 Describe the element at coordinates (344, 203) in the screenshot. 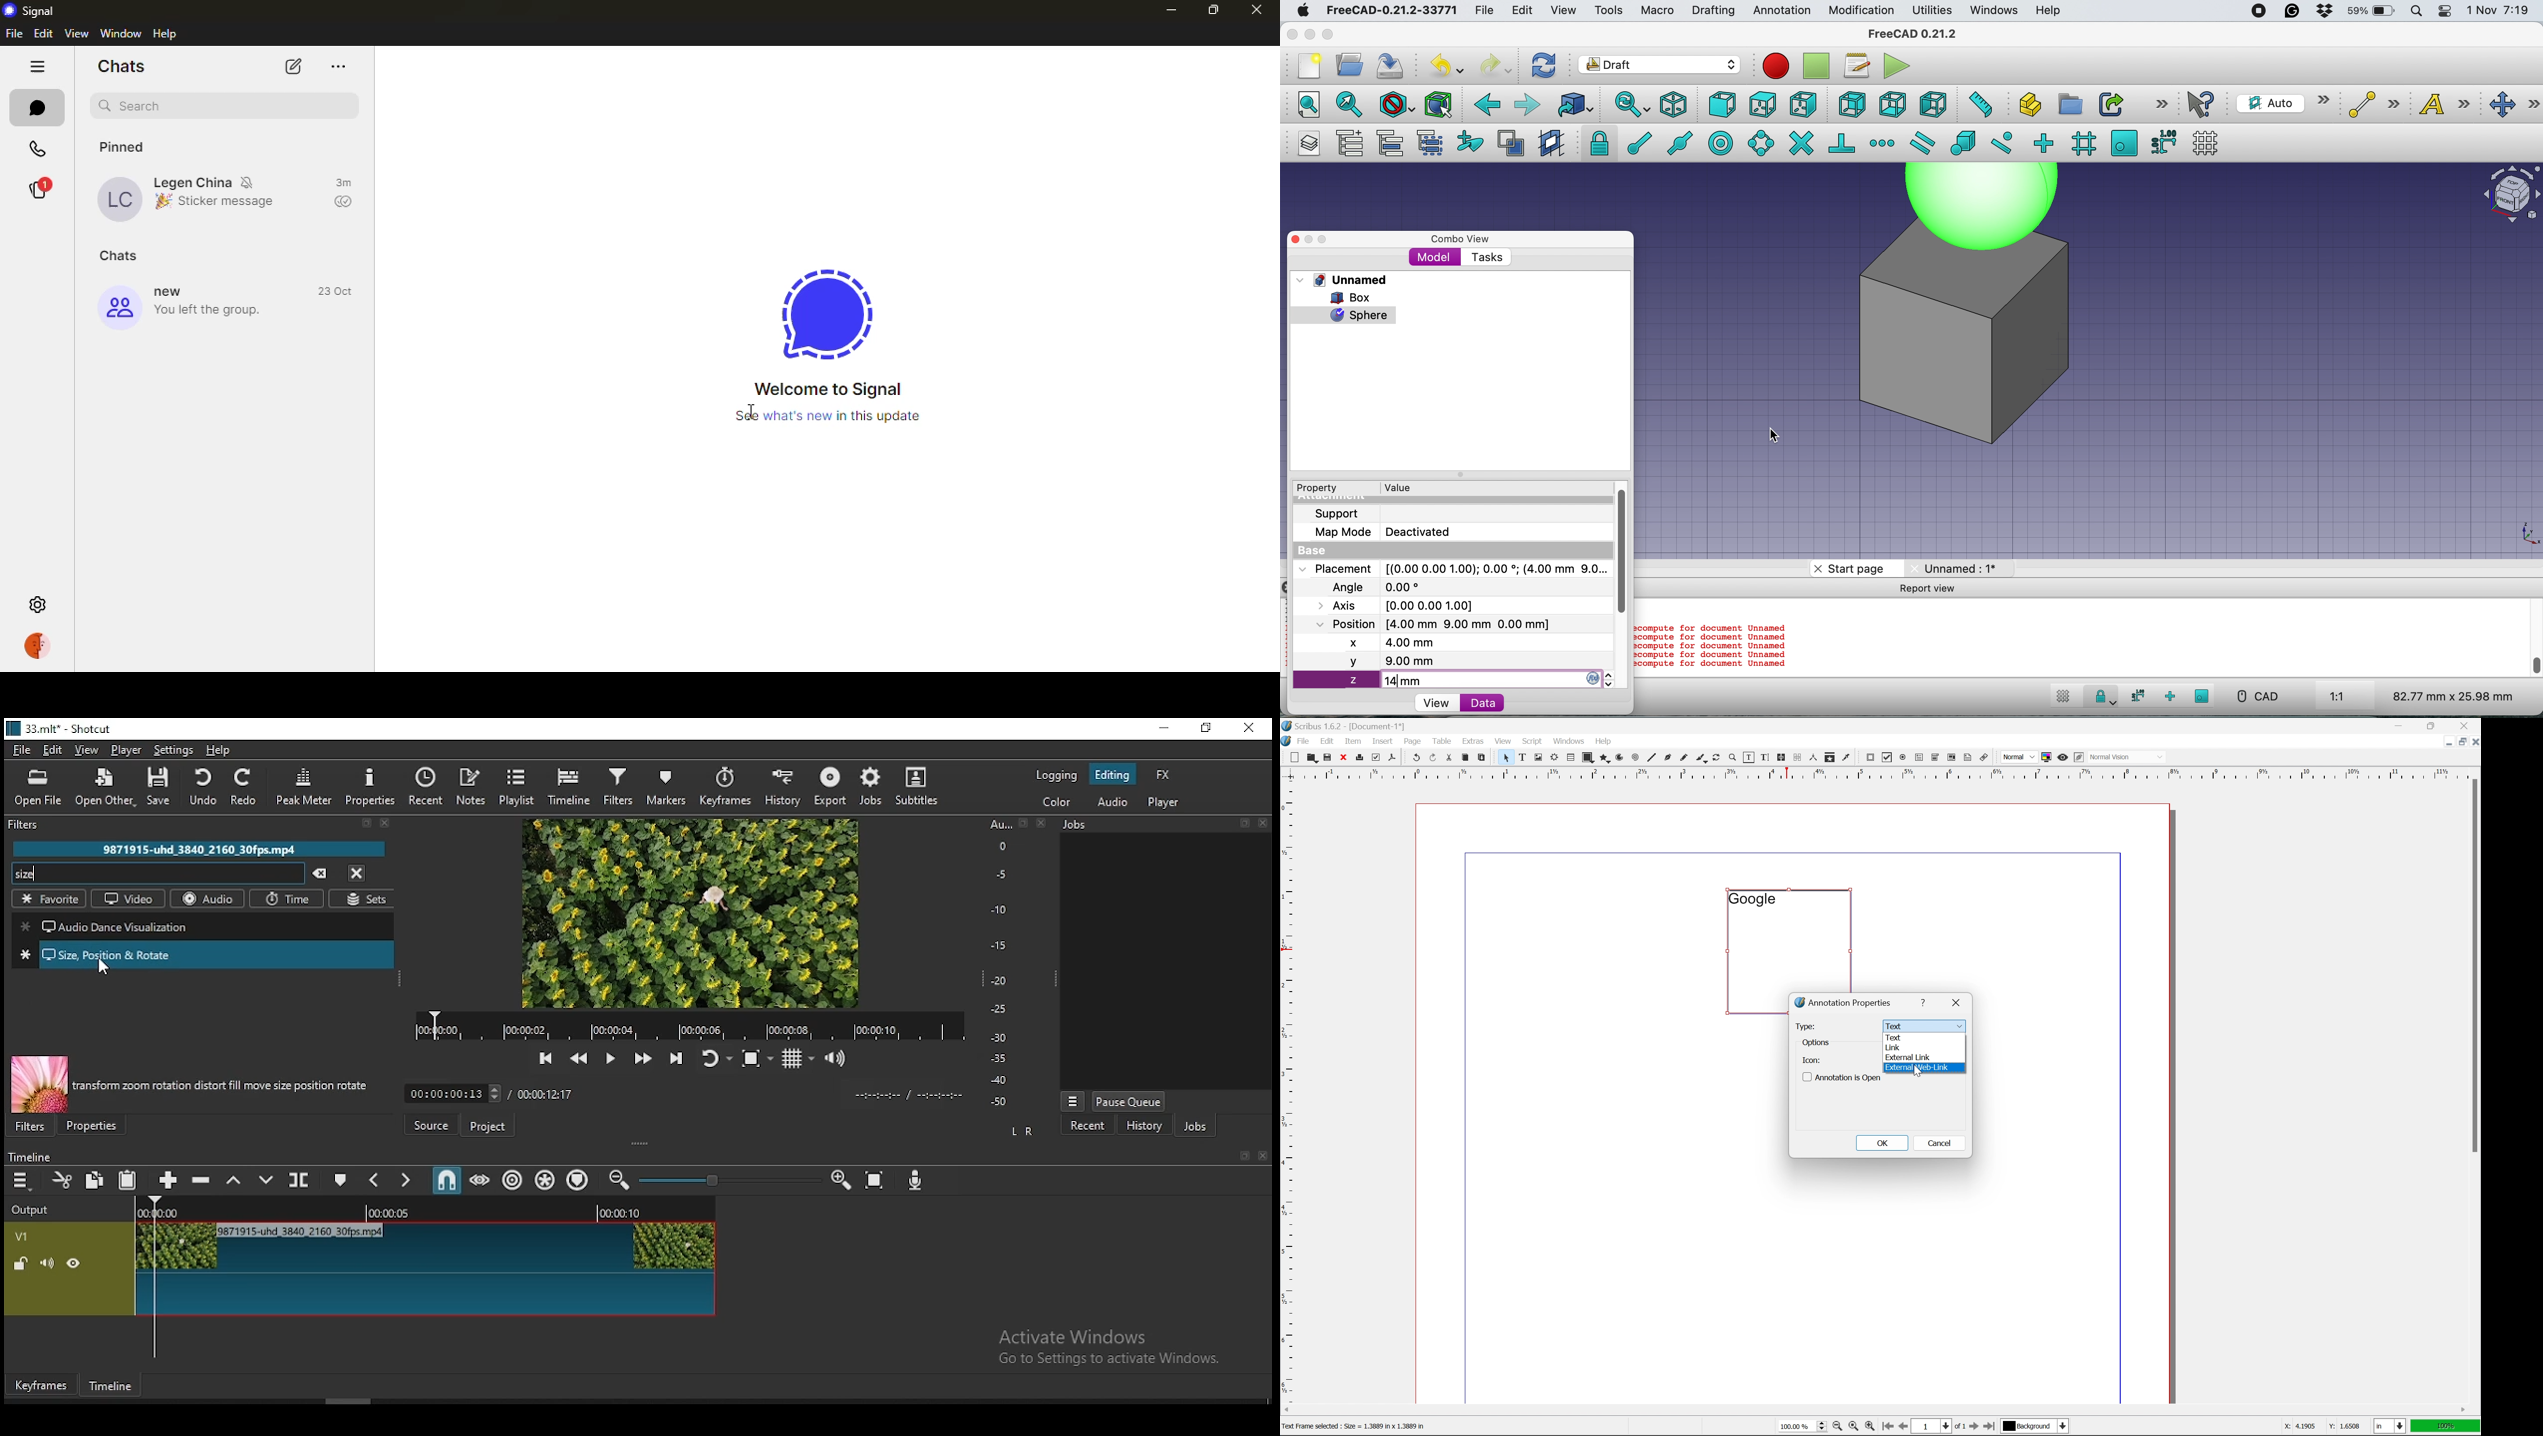

I see `sent` at that location.